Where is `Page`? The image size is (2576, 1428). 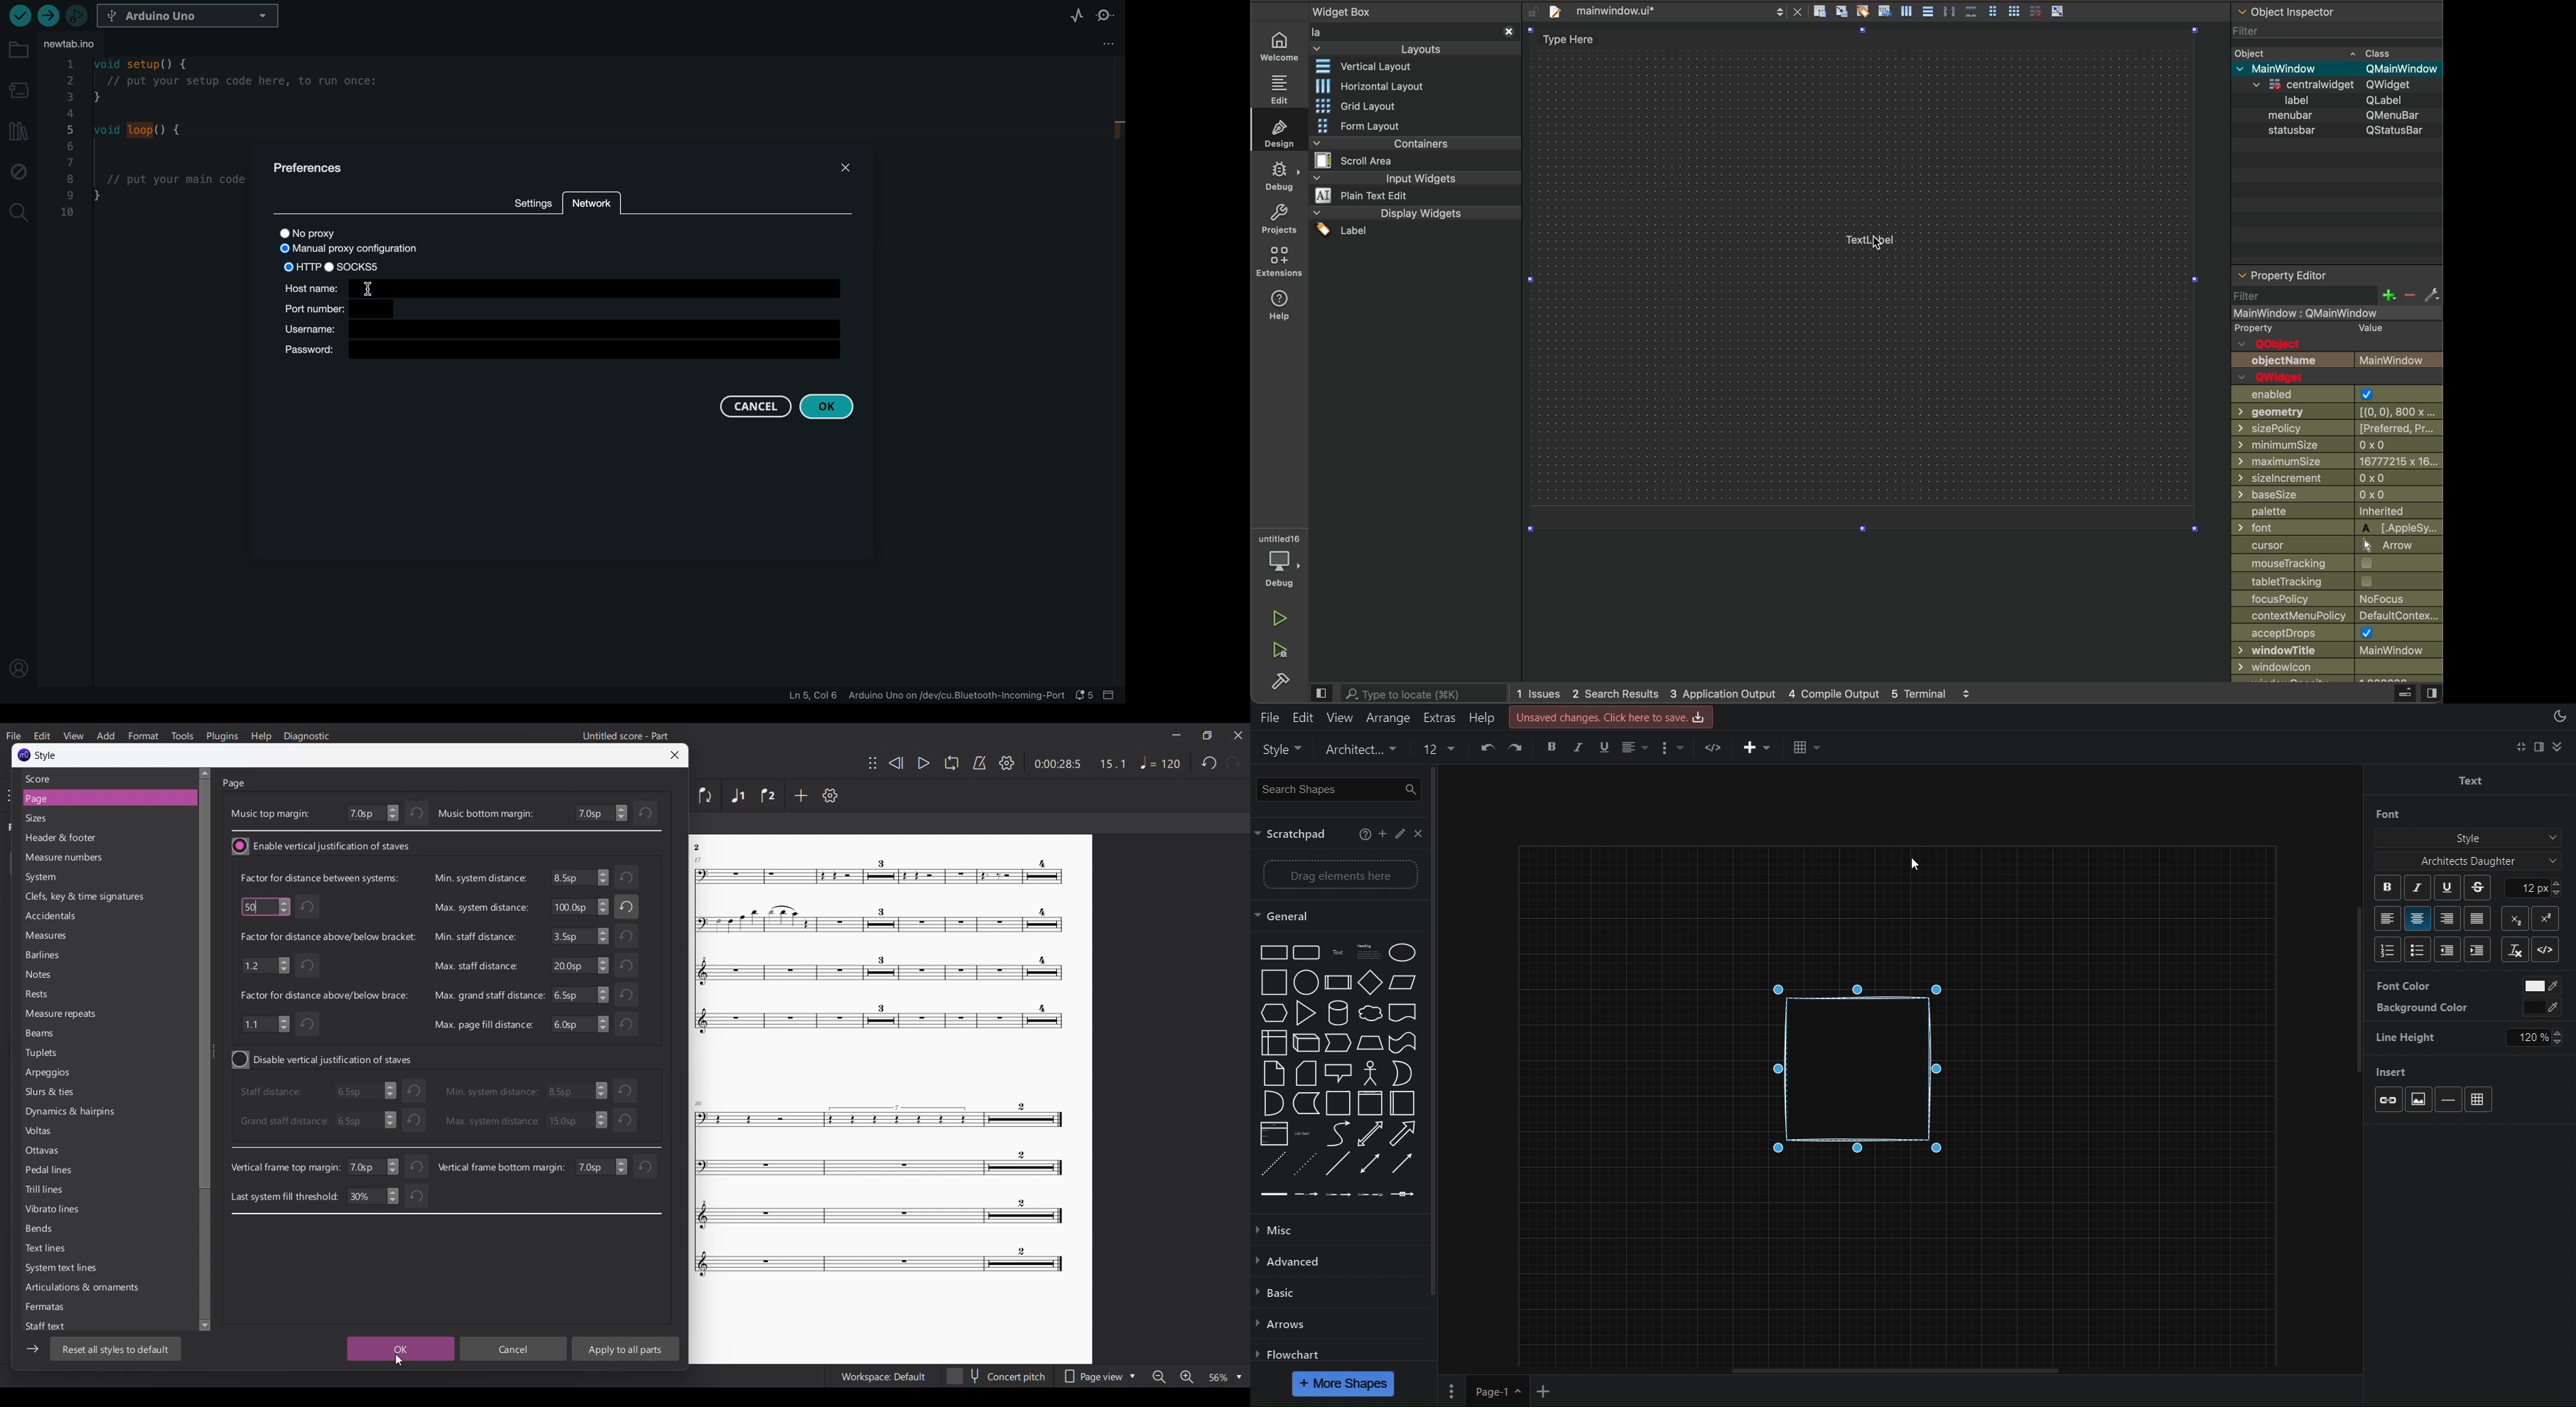
Page is located at coordinates (235, 784).